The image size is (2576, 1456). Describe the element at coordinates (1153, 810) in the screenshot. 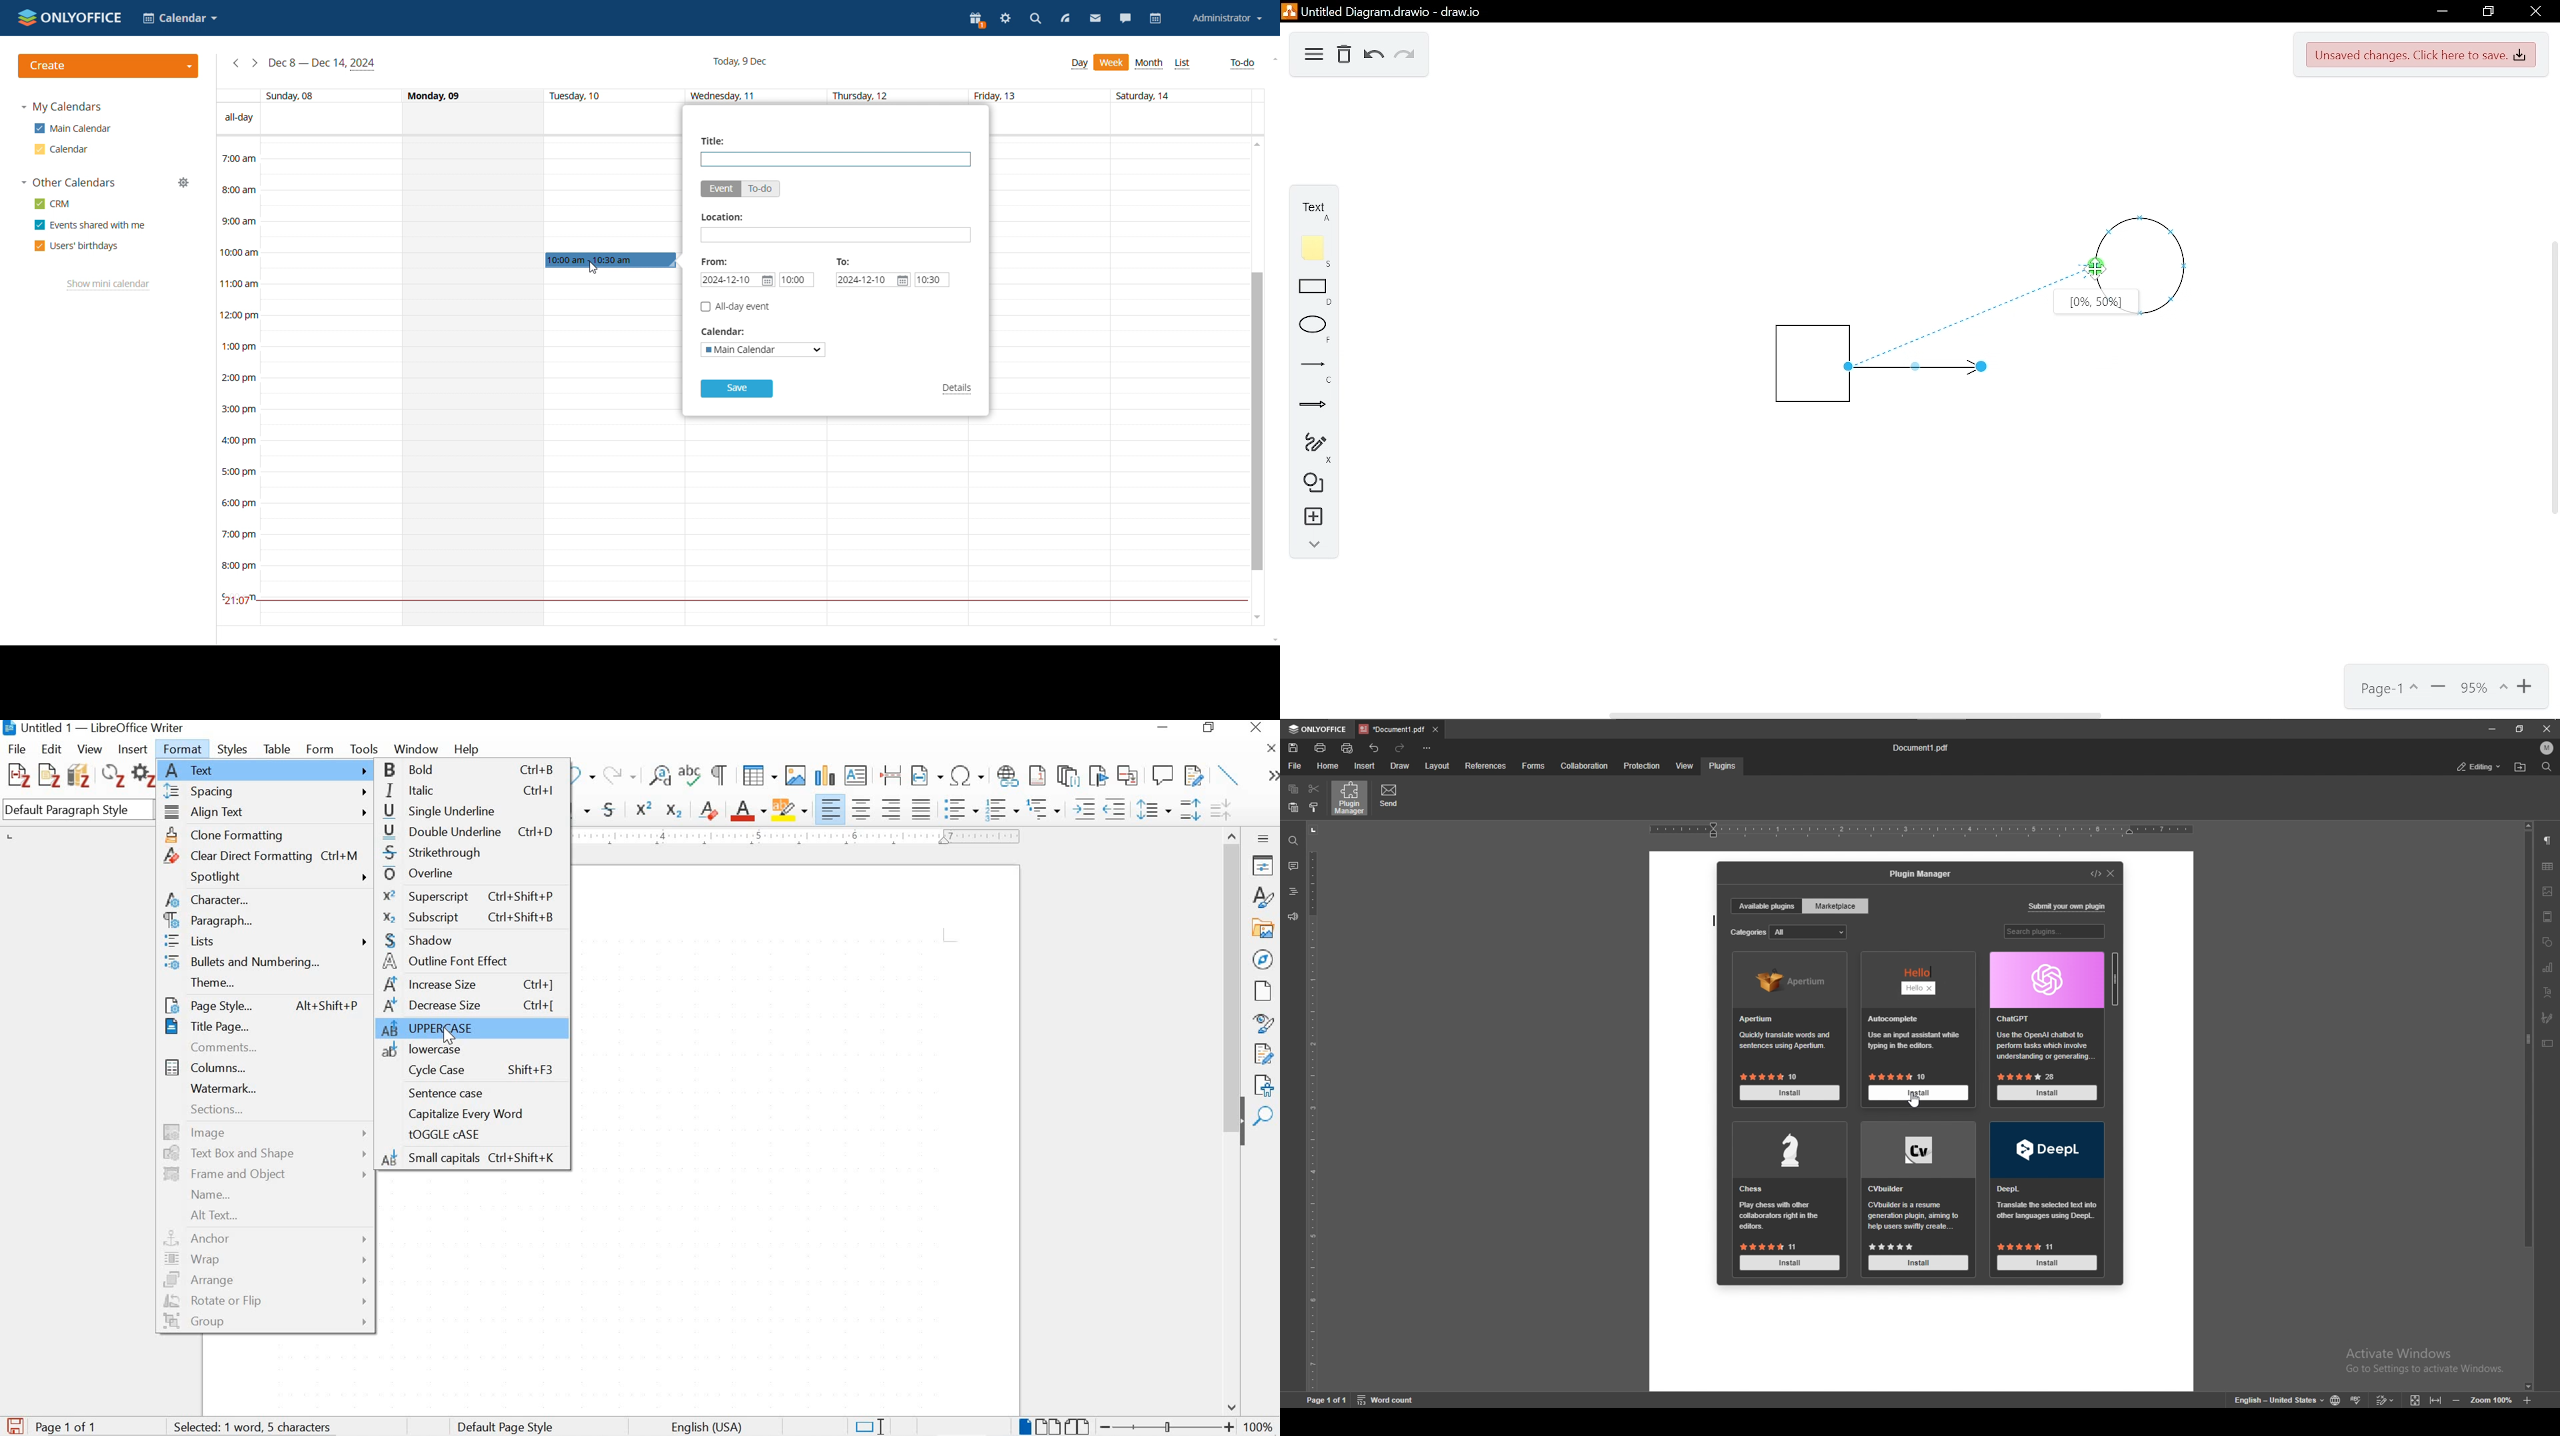

I see `set line spacing` at that location.